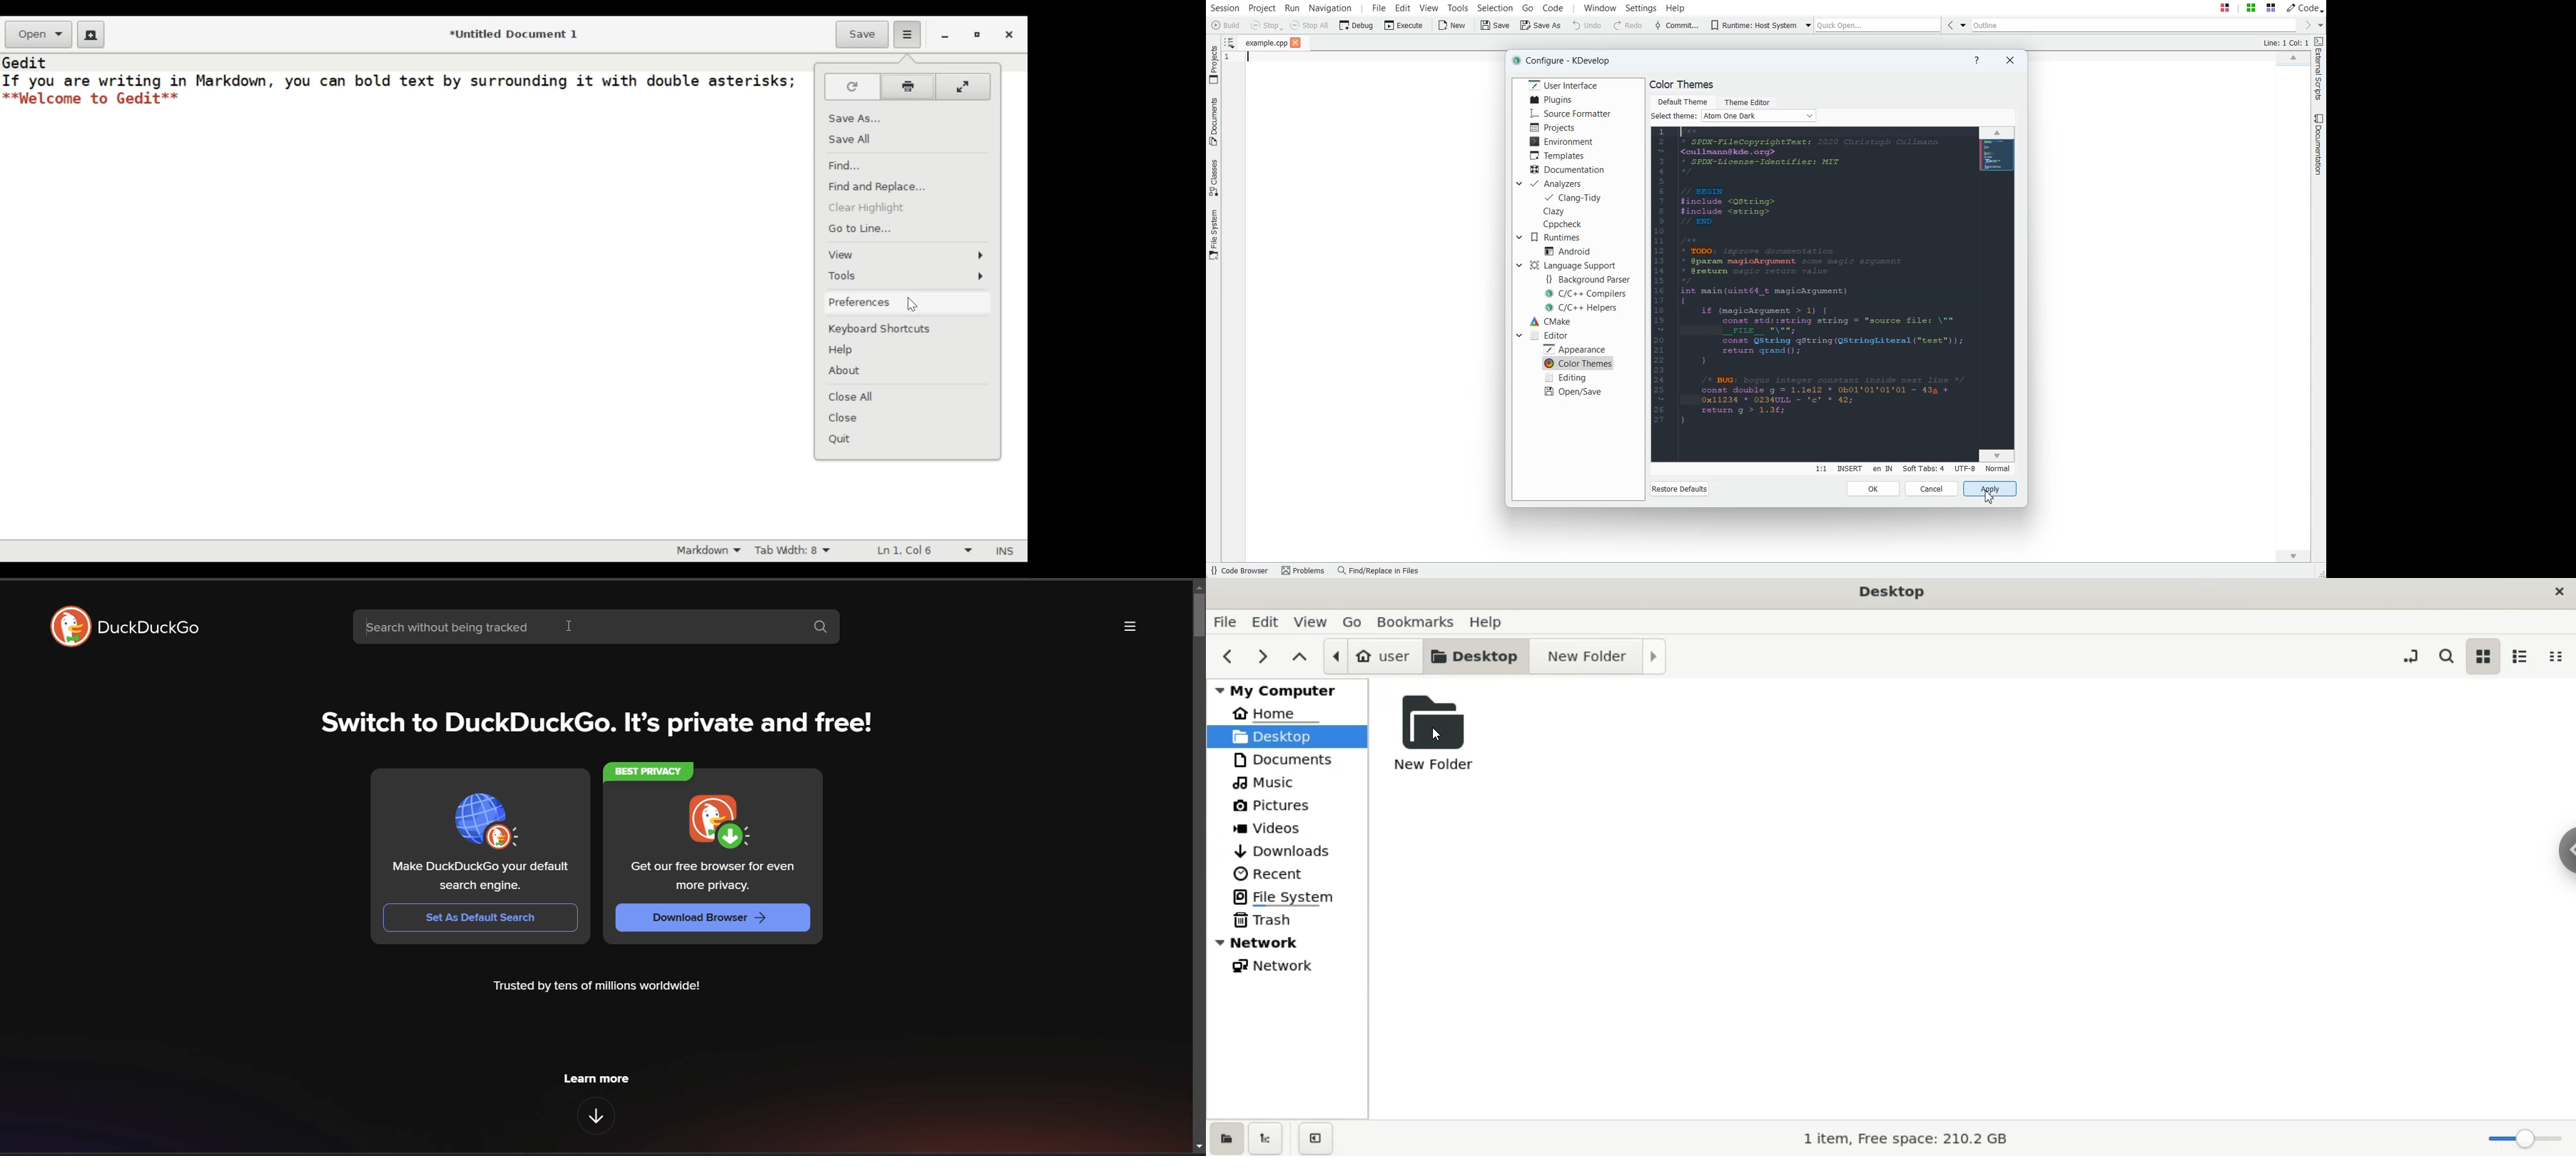 The width and height of the screenshot is (2576, 1176). I want to click on go, so click(1354, 622).